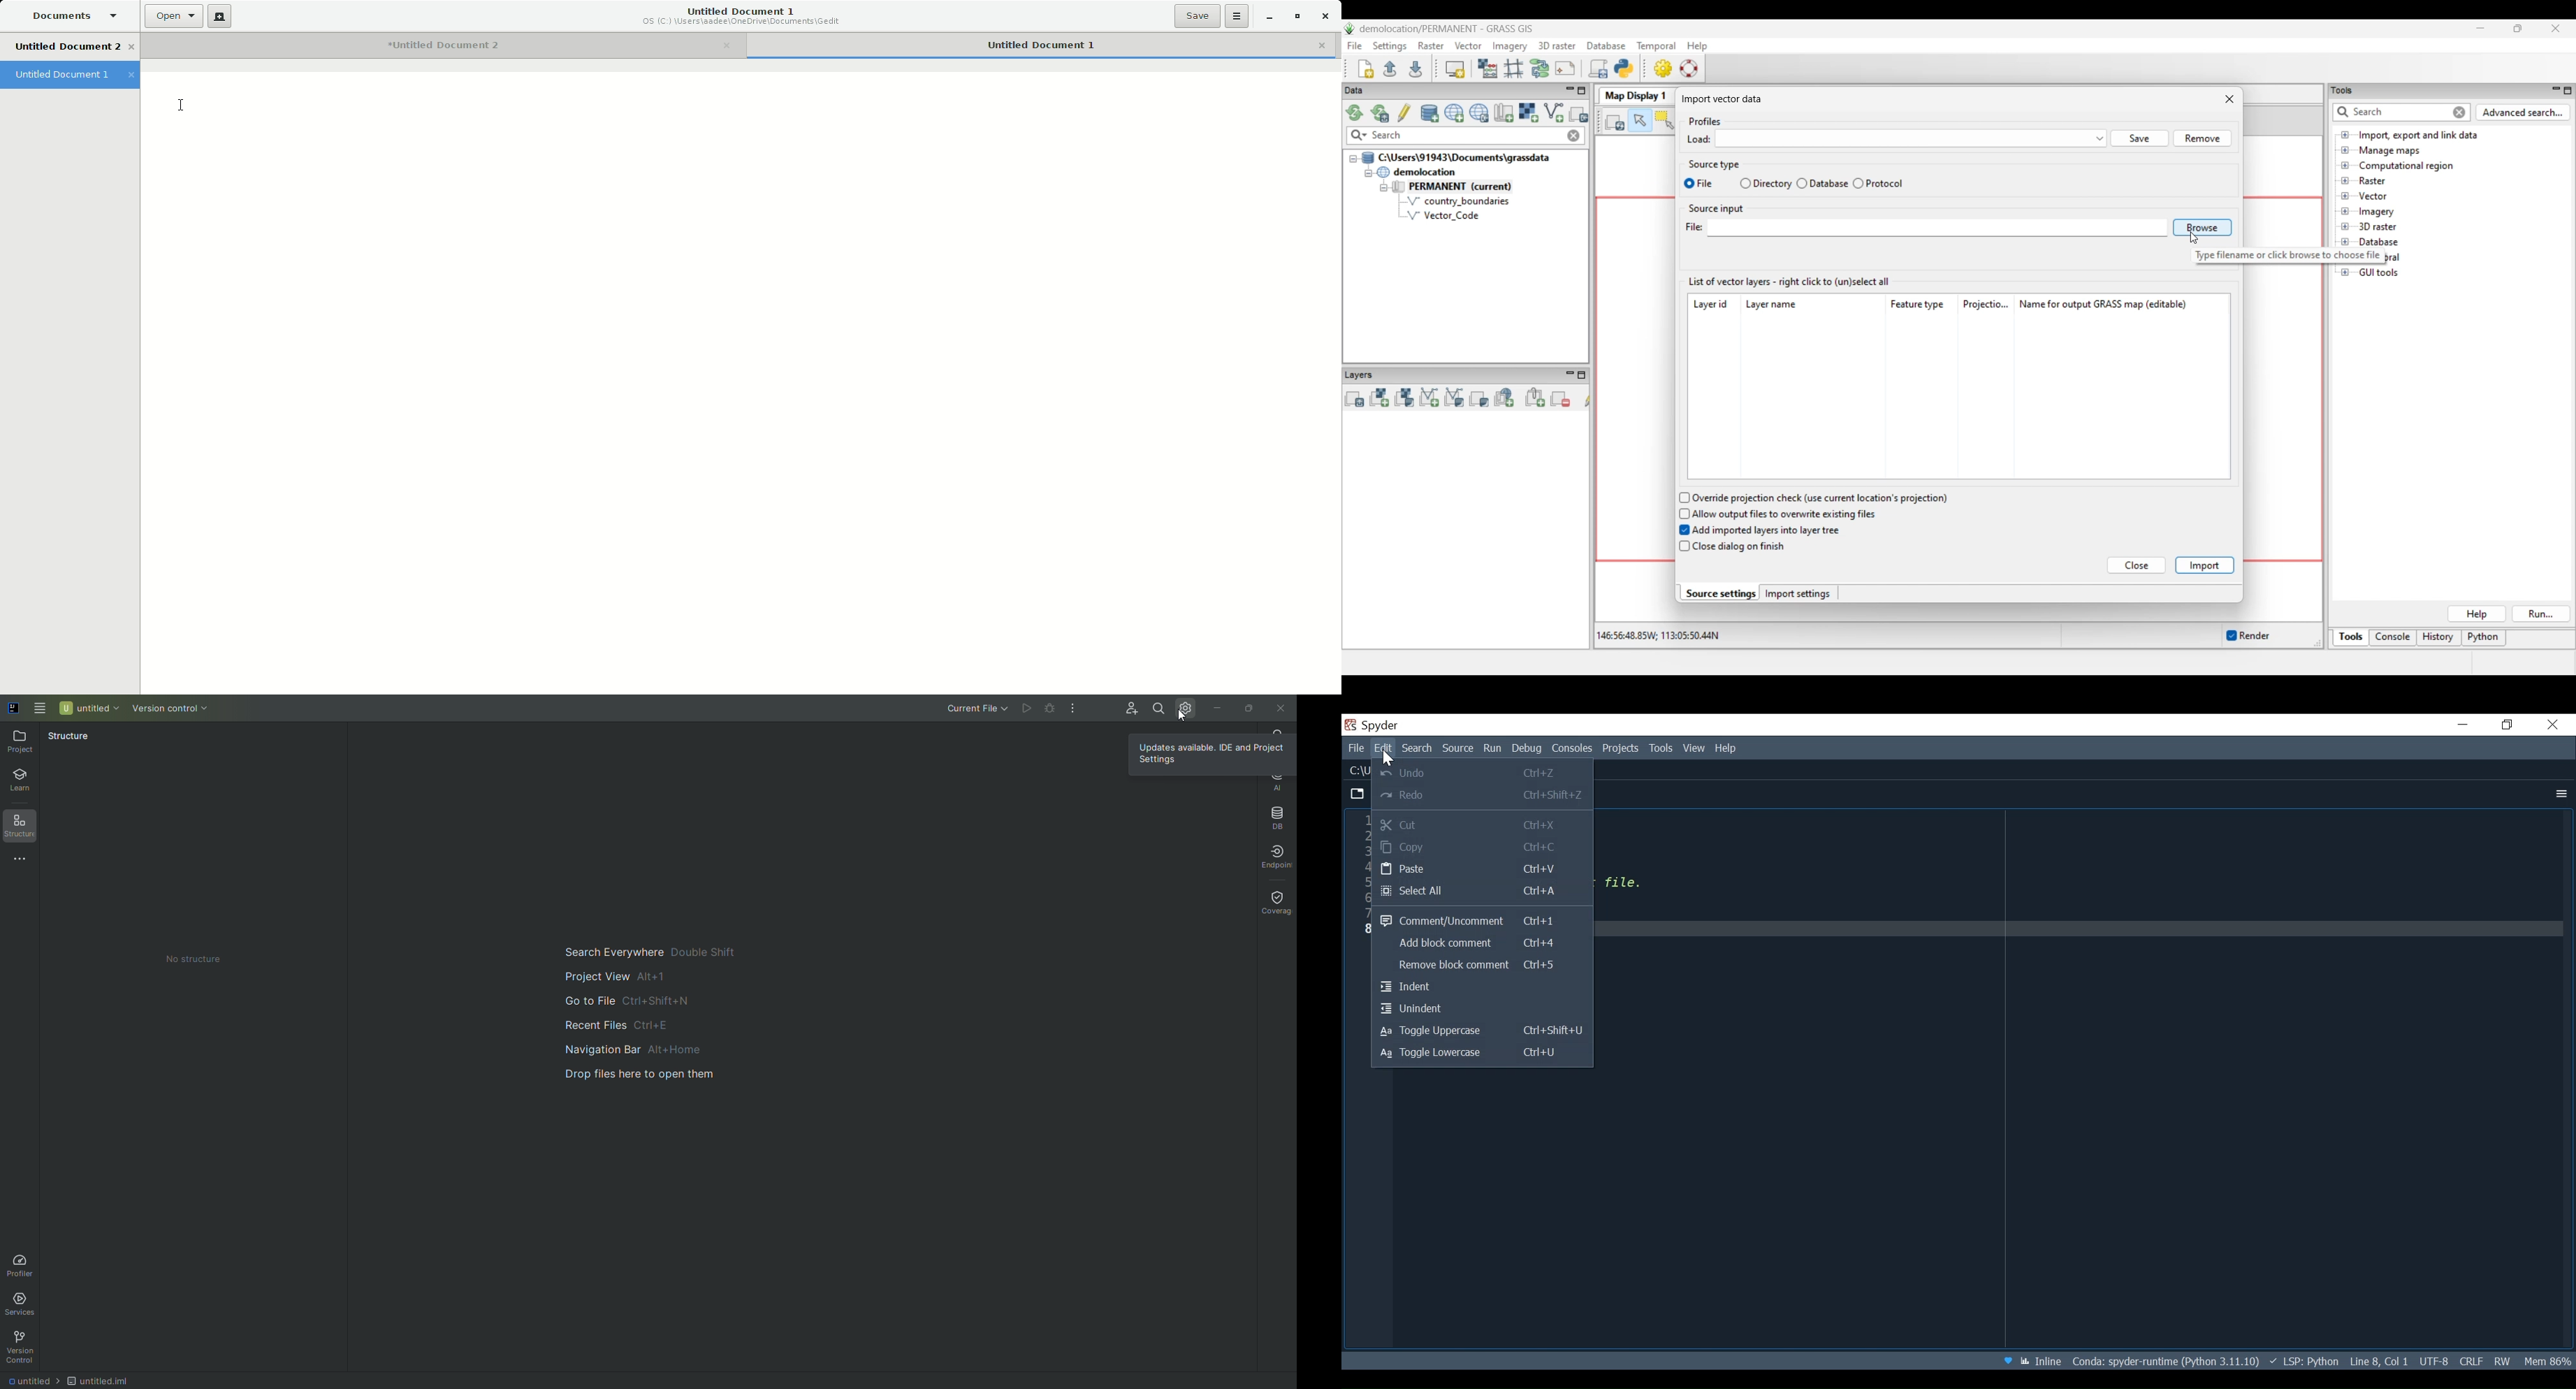  Describe the element at coordinates (2471, 1361) in the screenshot. I see `File EQL Status` at that location.